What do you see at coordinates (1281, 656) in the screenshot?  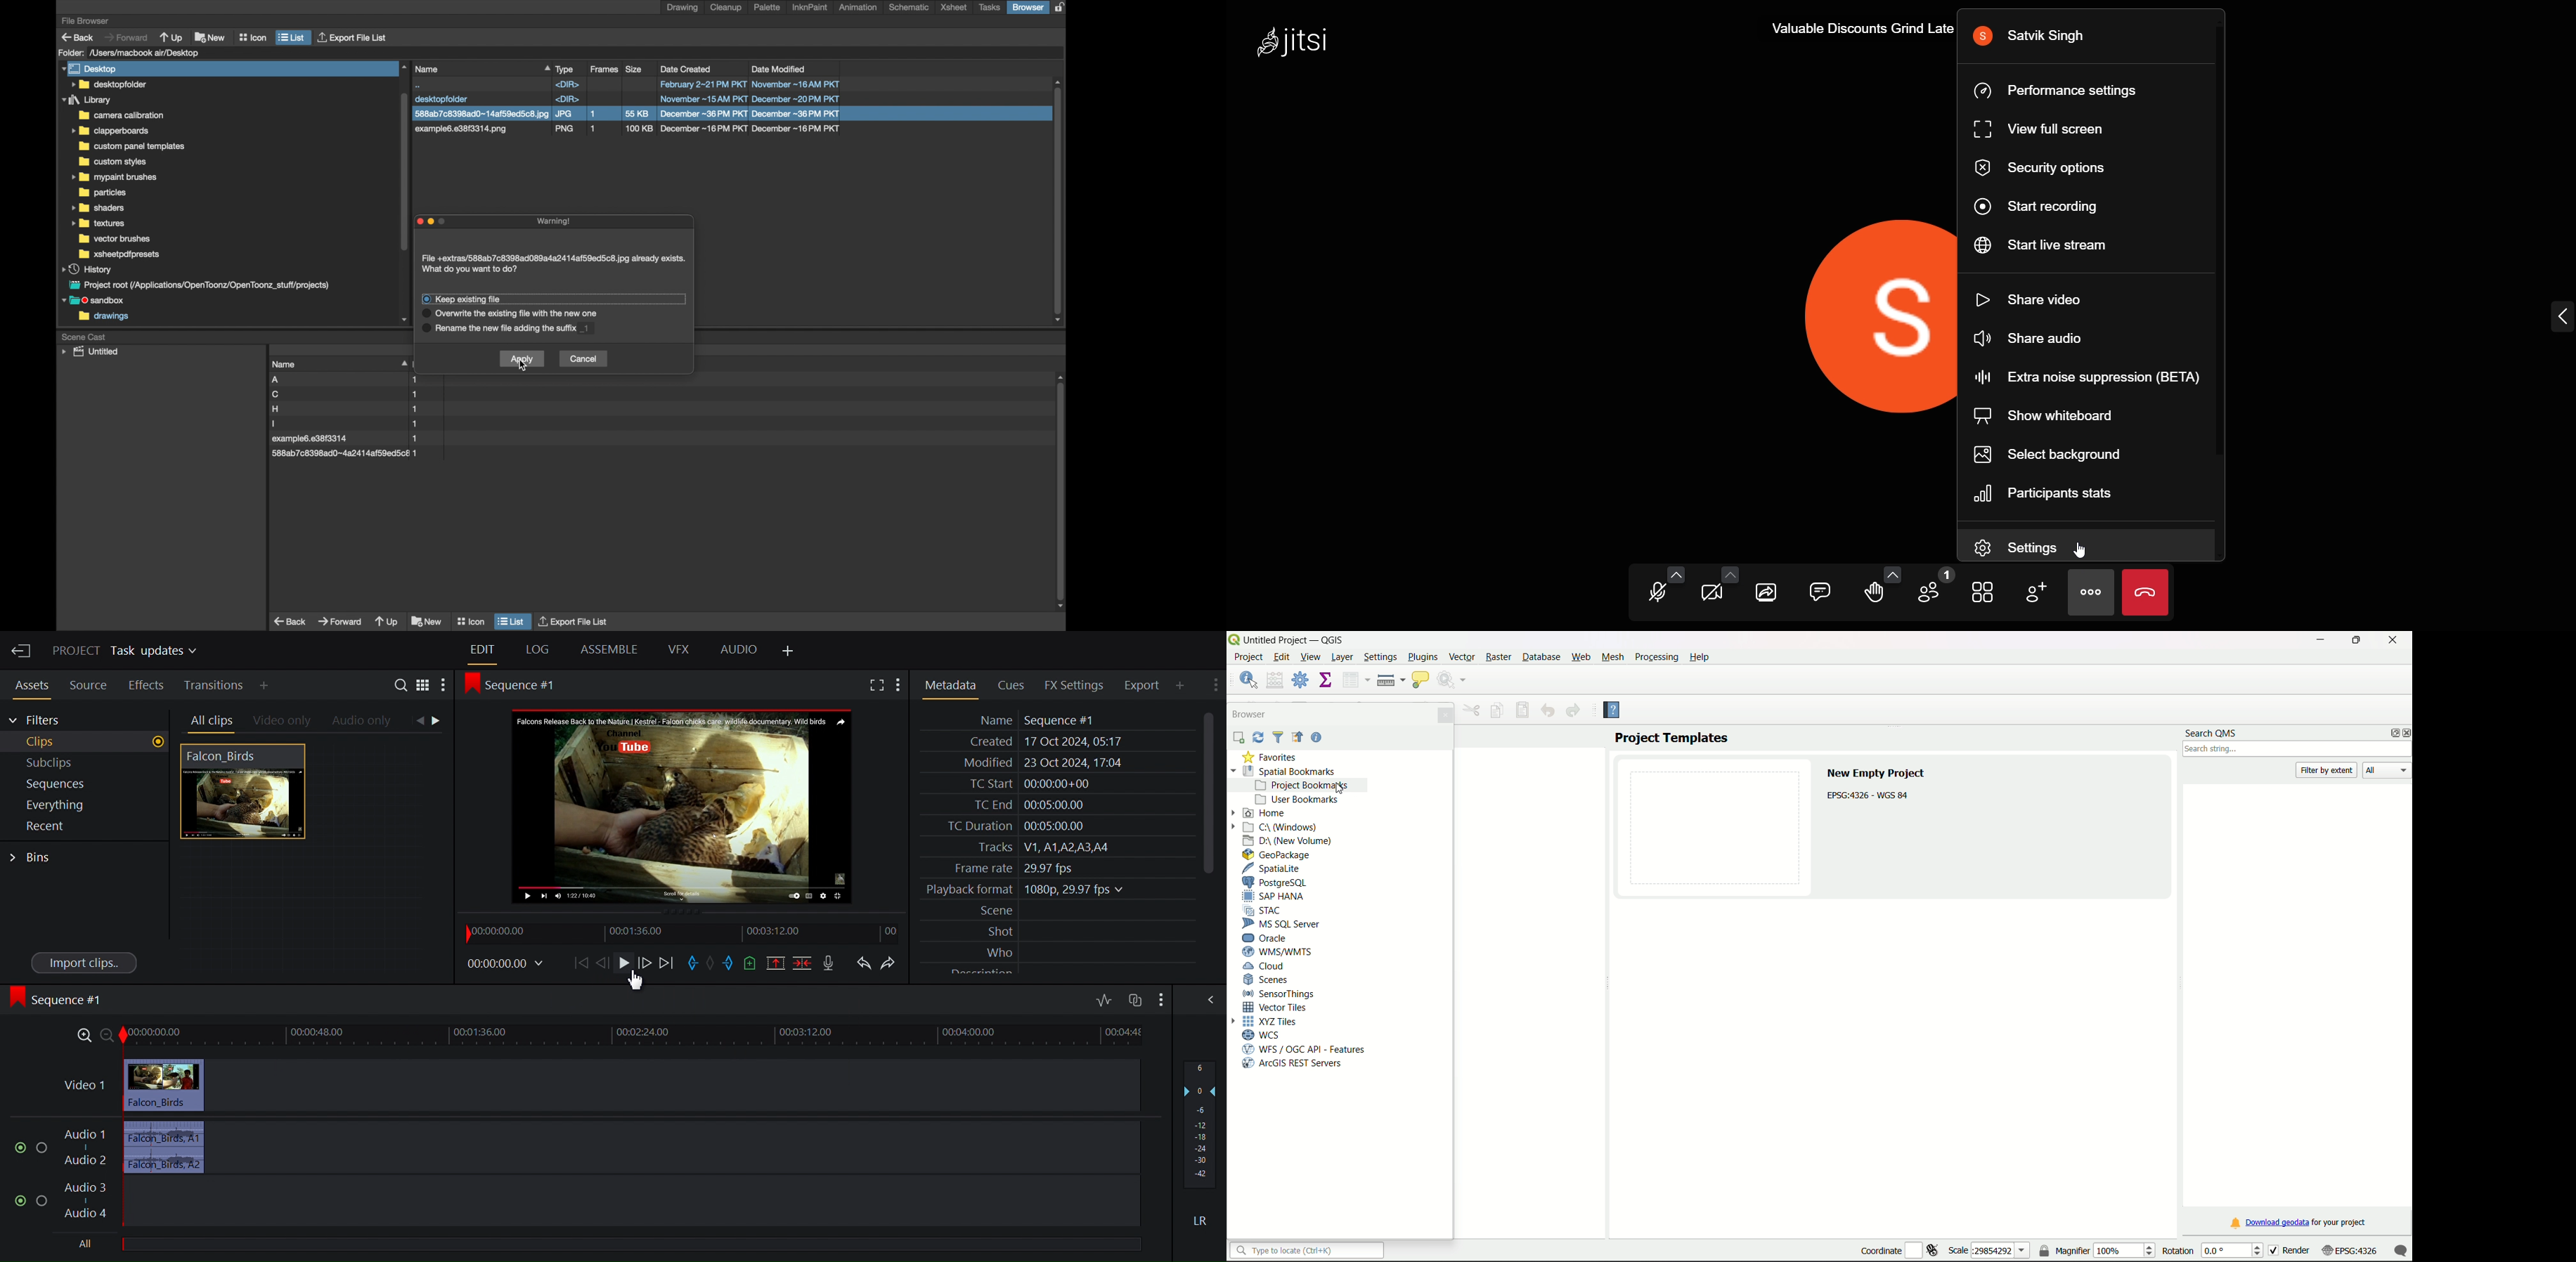 I see `edit` at bounding box center [1281, 656].